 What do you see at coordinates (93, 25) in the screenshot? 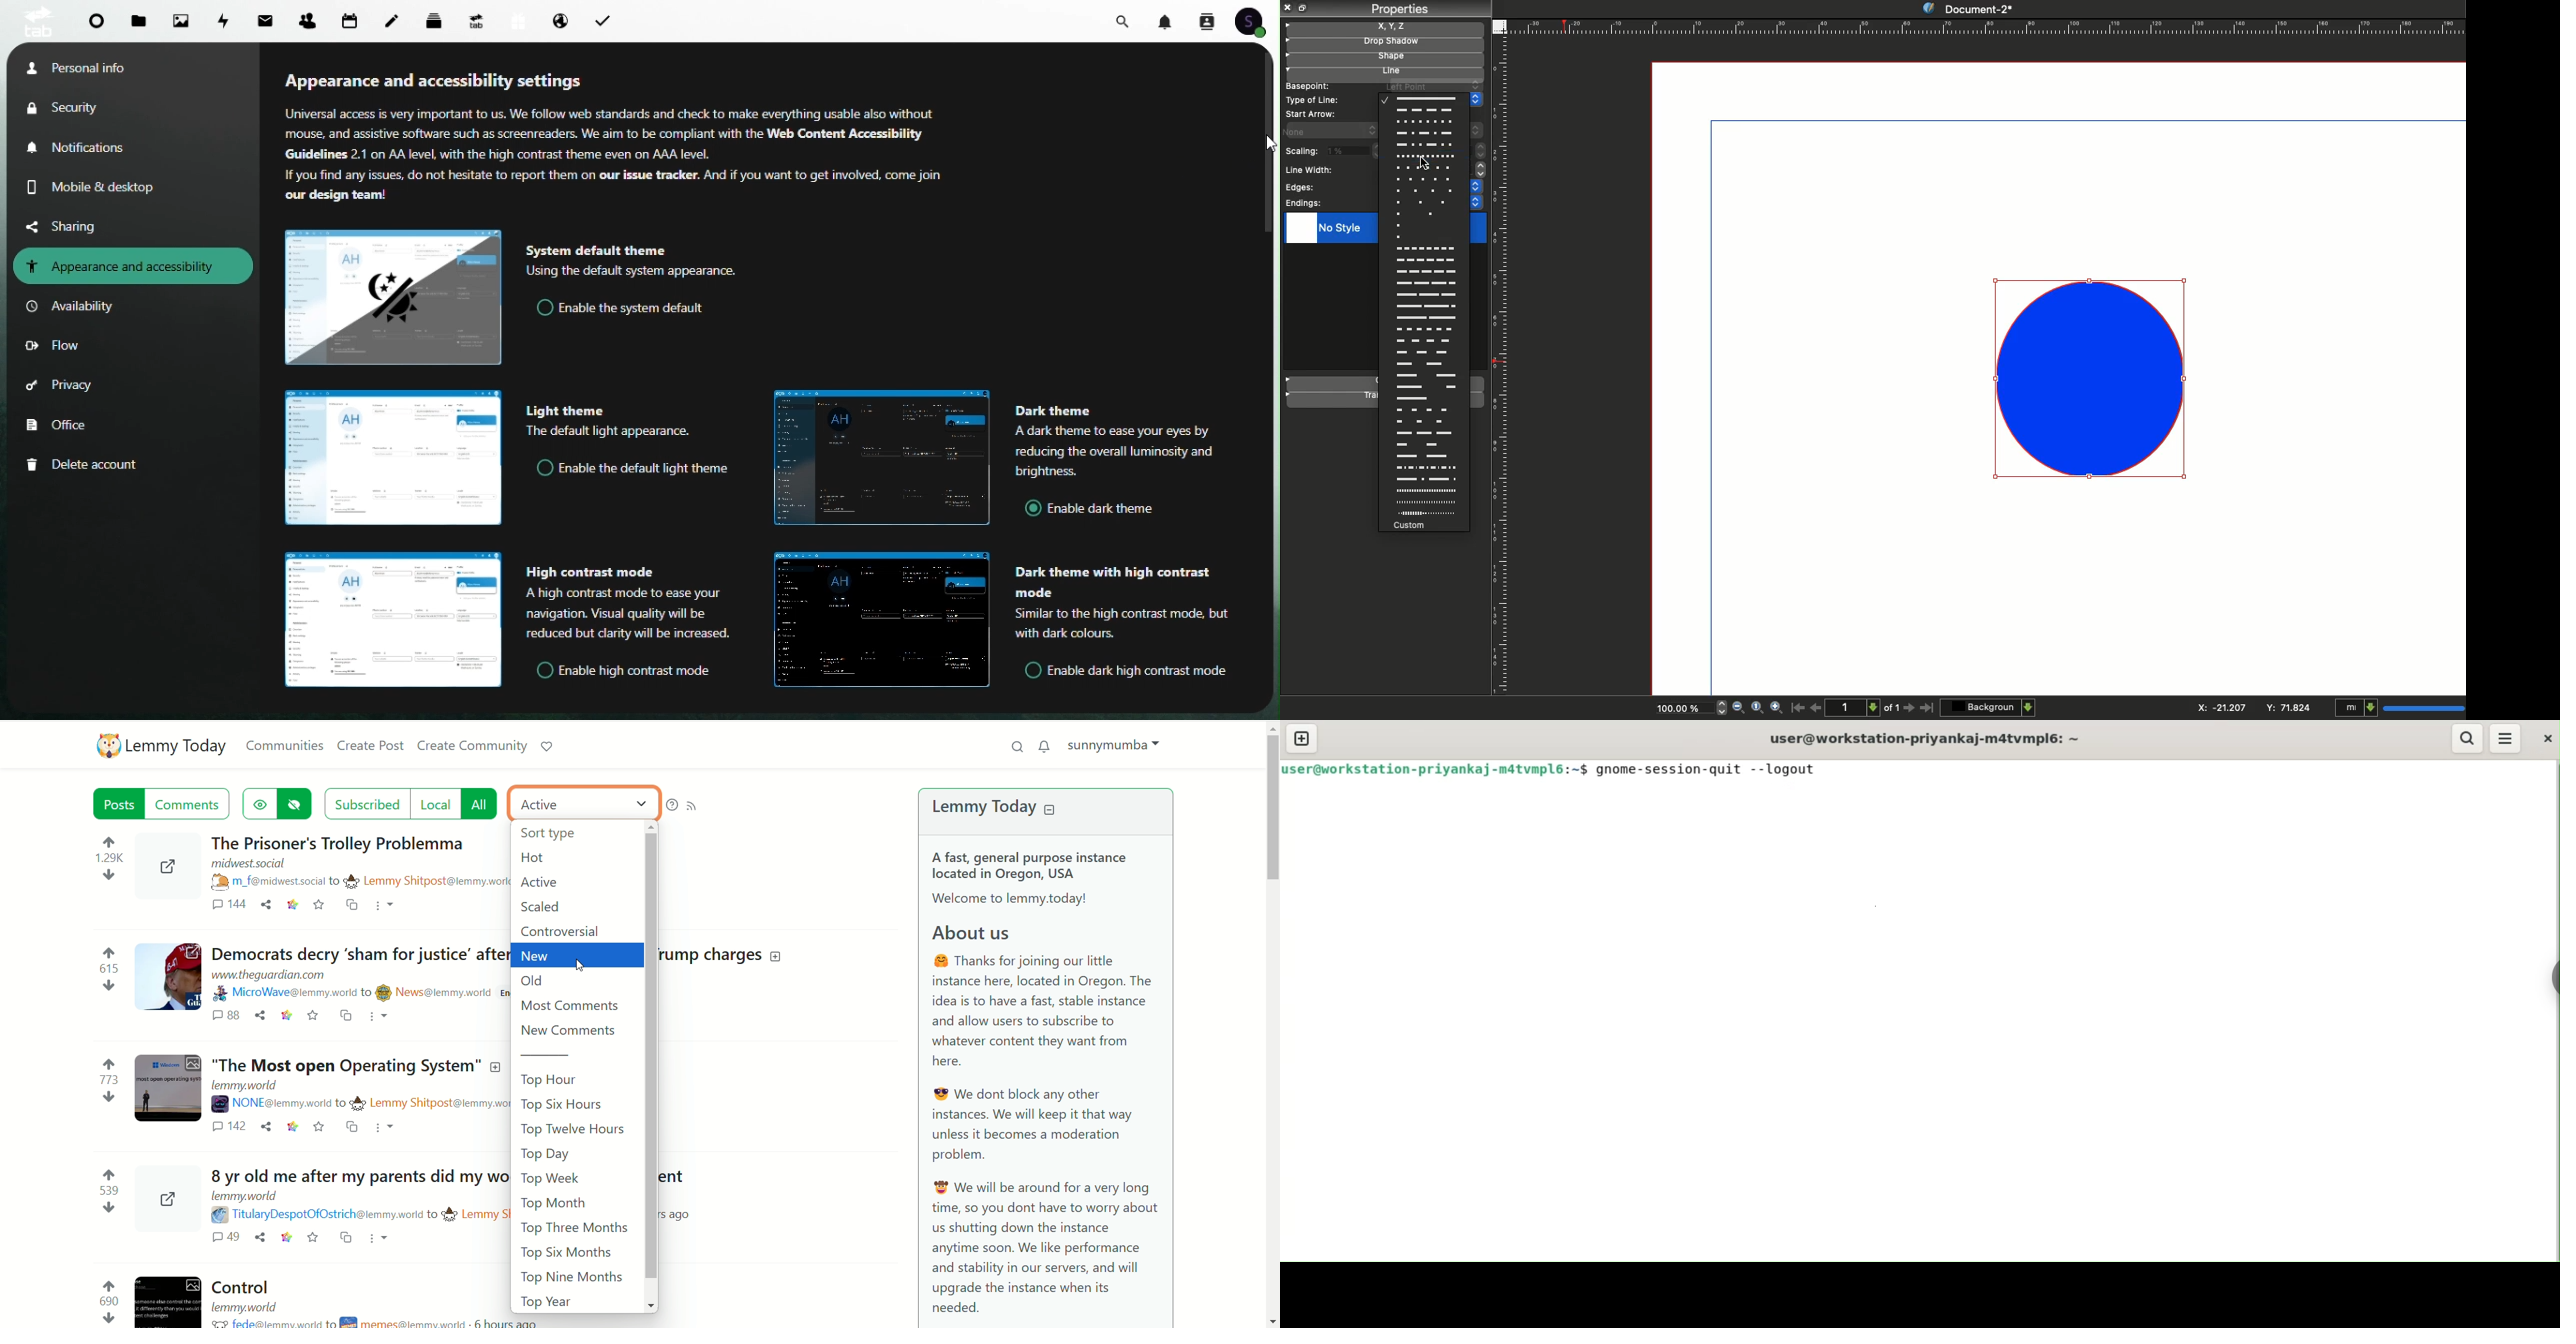
I see `dashboard` at bounding box center [93, 25].